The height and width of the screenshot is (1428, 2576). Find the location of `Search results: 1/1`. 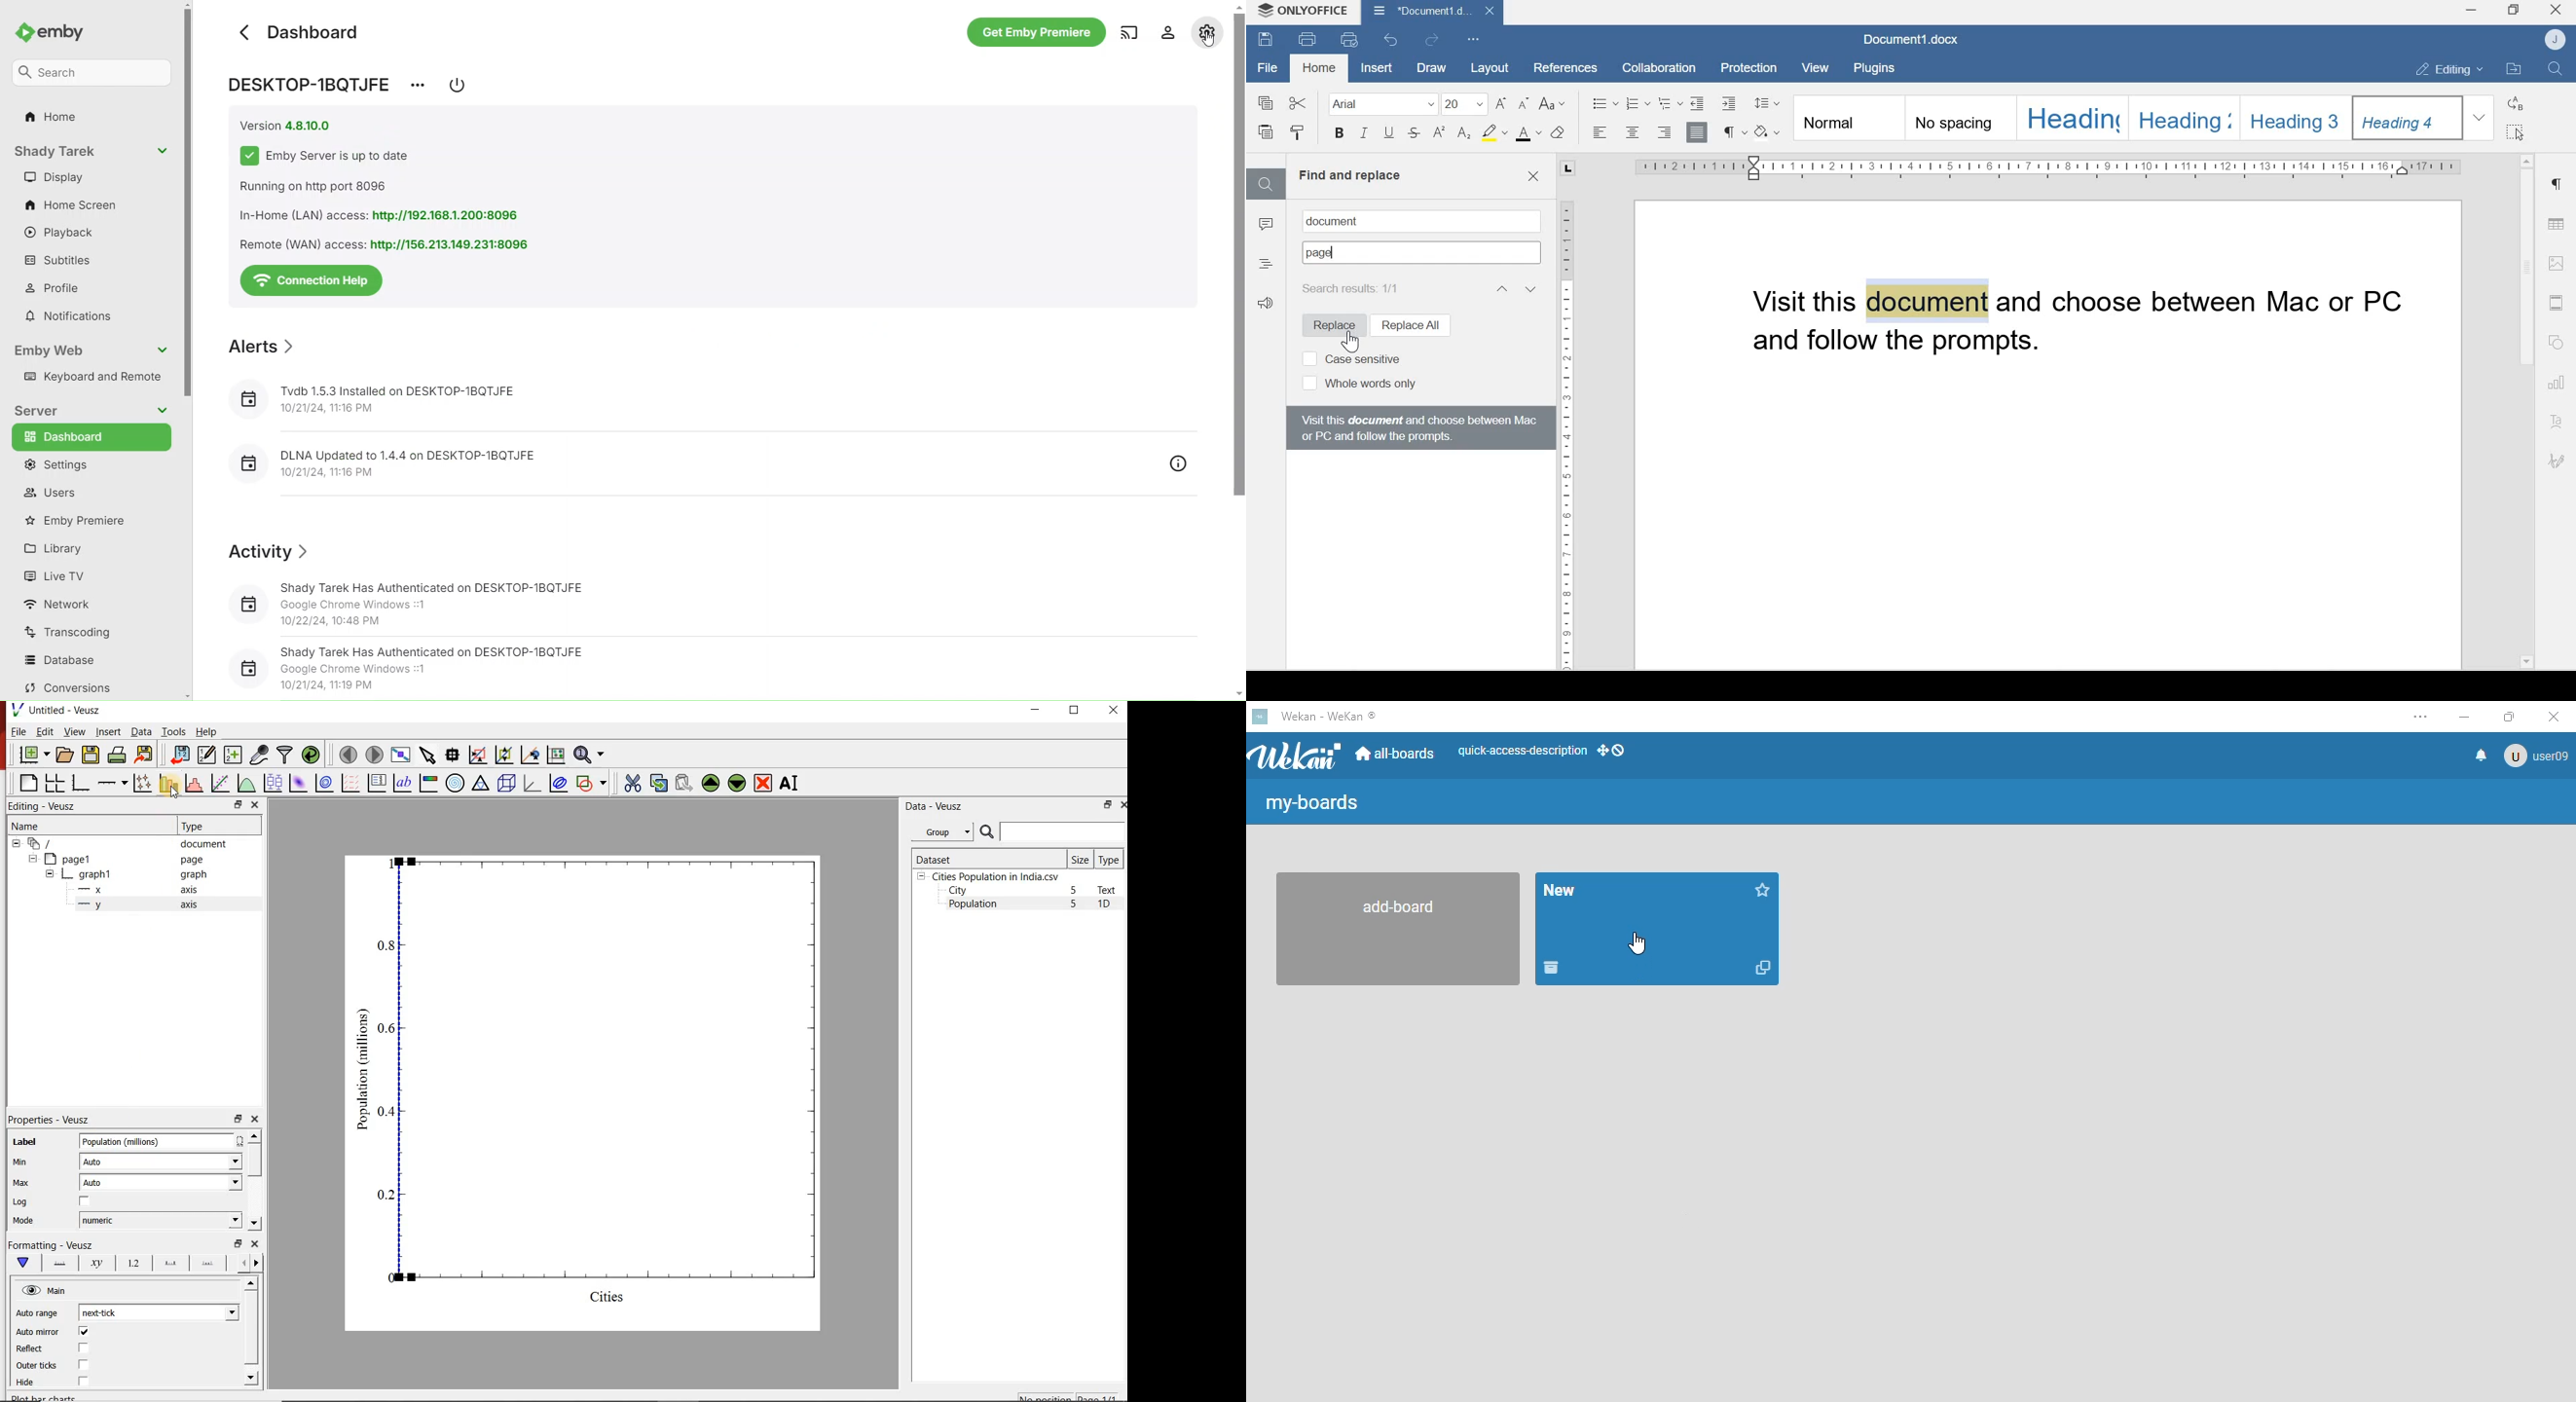

Search results: 1/1 is located at coordinates (1356, 288).